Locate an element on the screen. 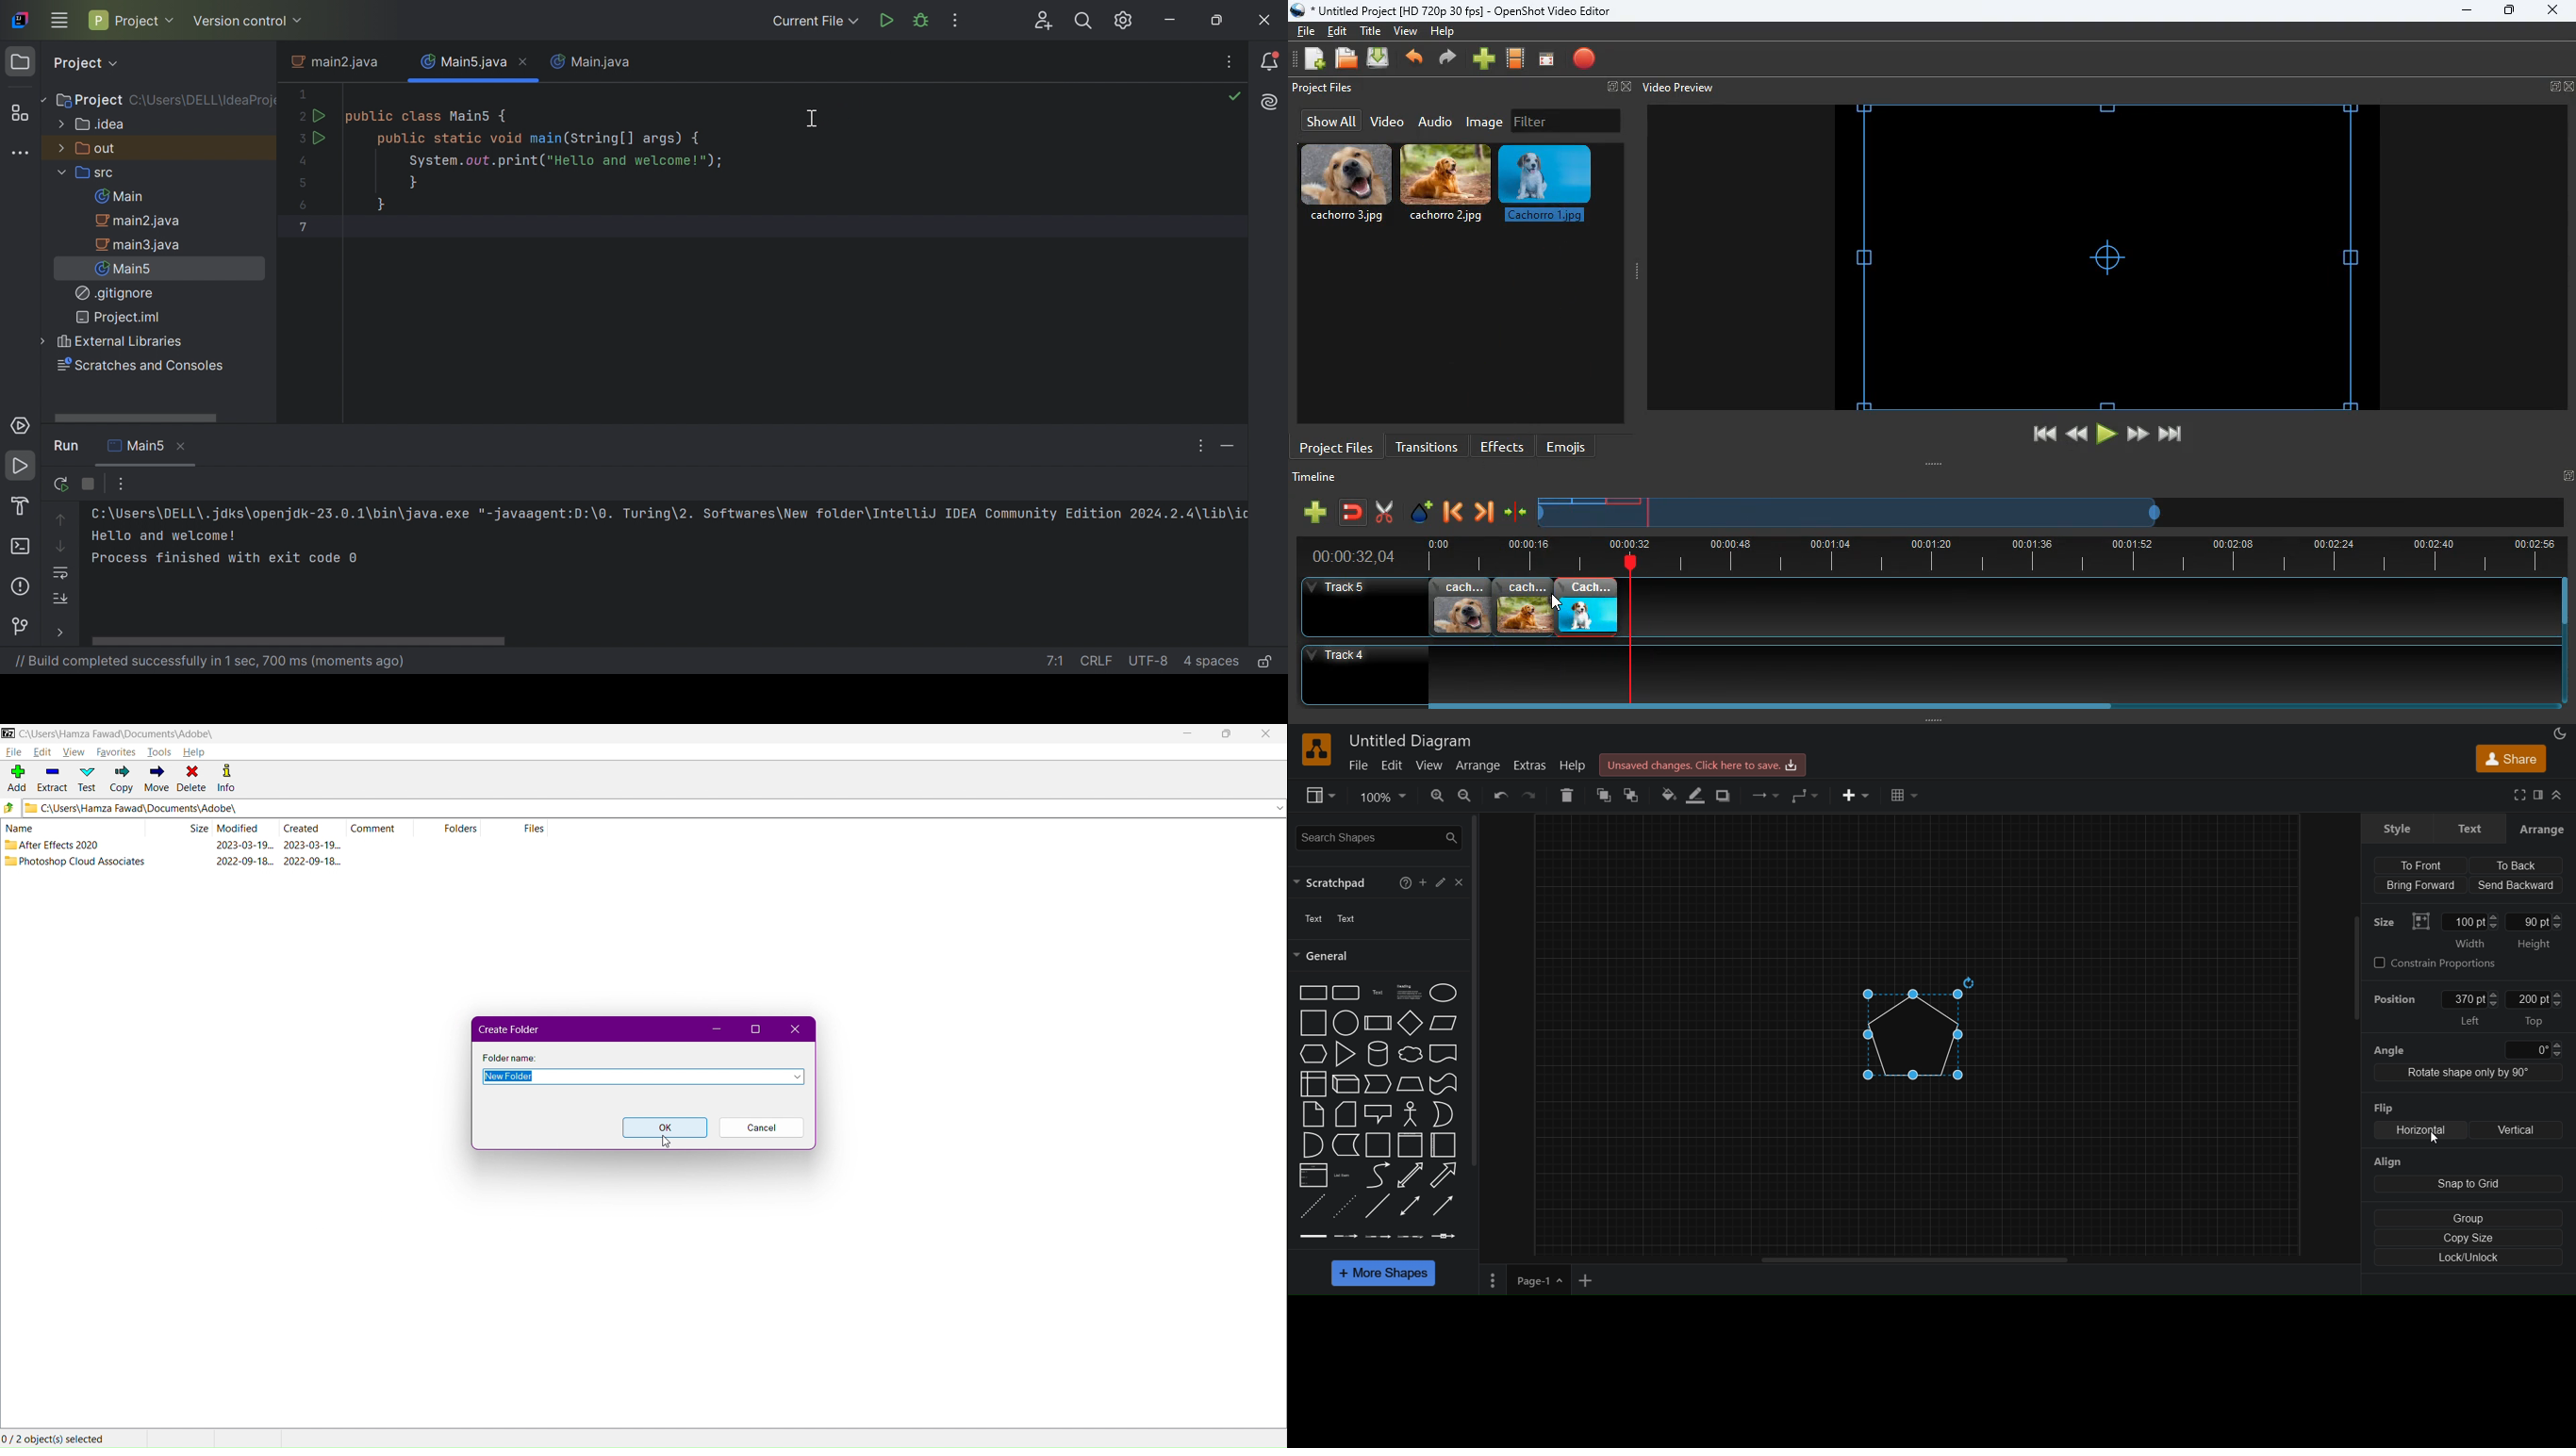  public void main(String[] args) is located at coordinates (542, 140).